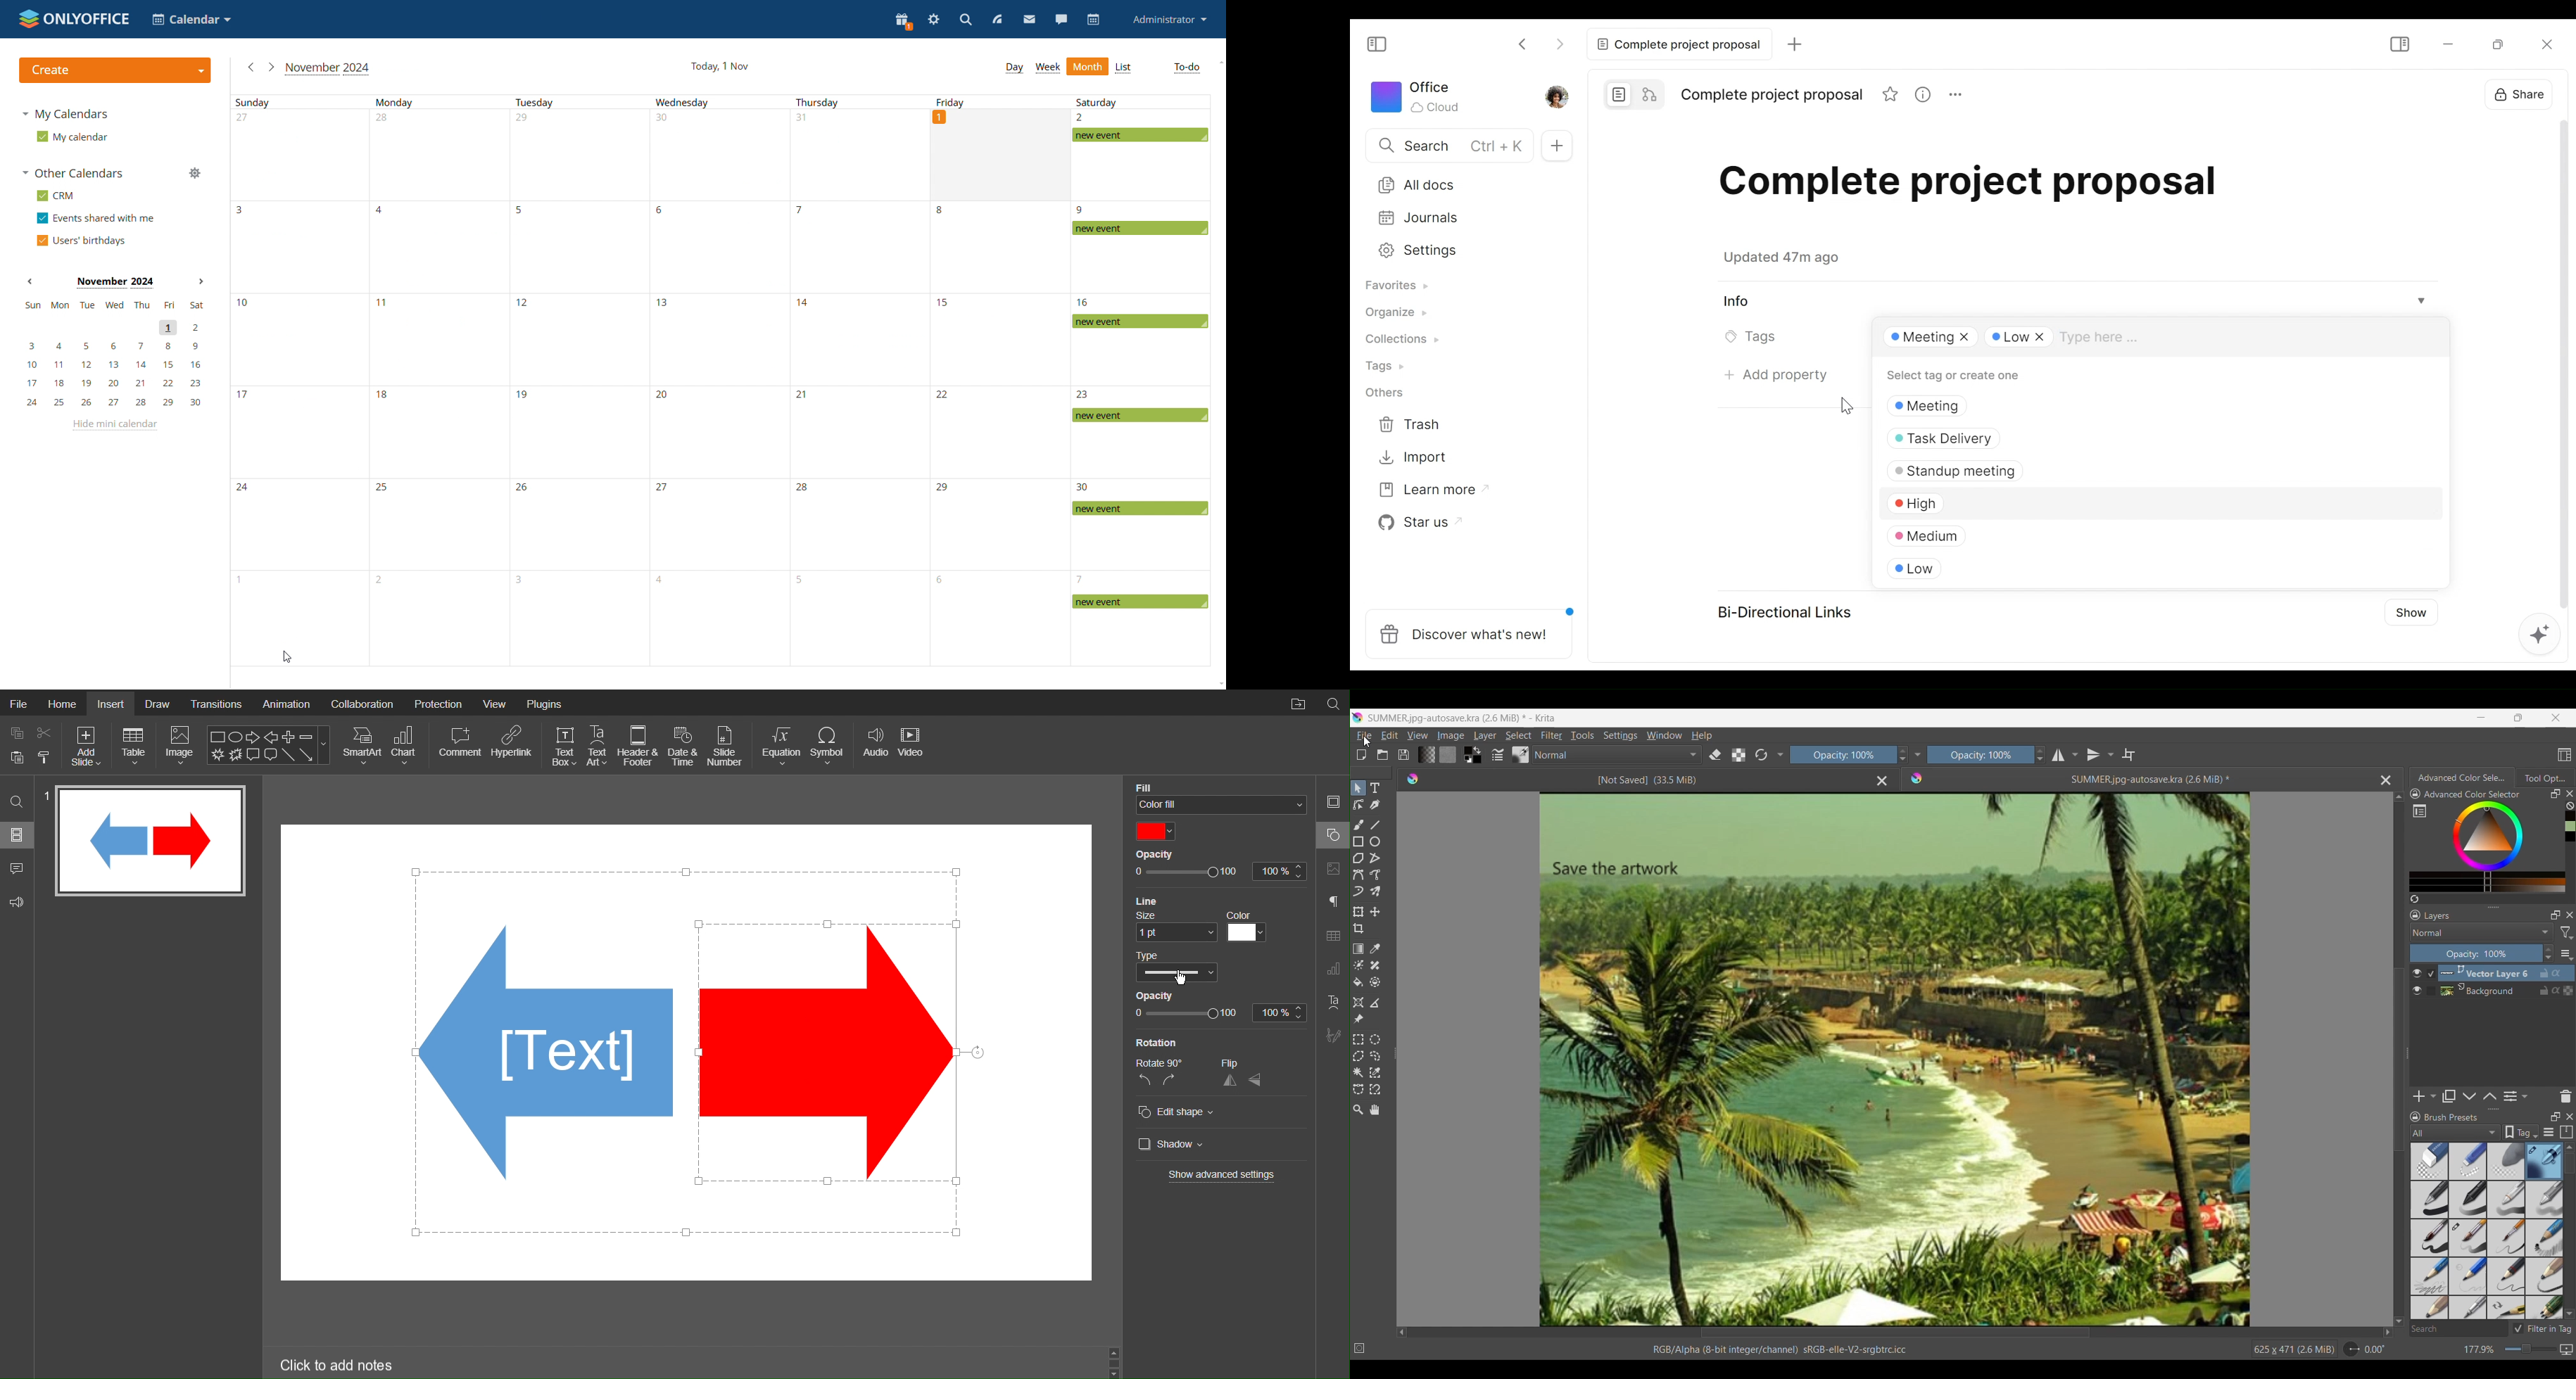  Describe the element at coordinates (1332, 1035) in the screenshot. I see `Signature` at that location.